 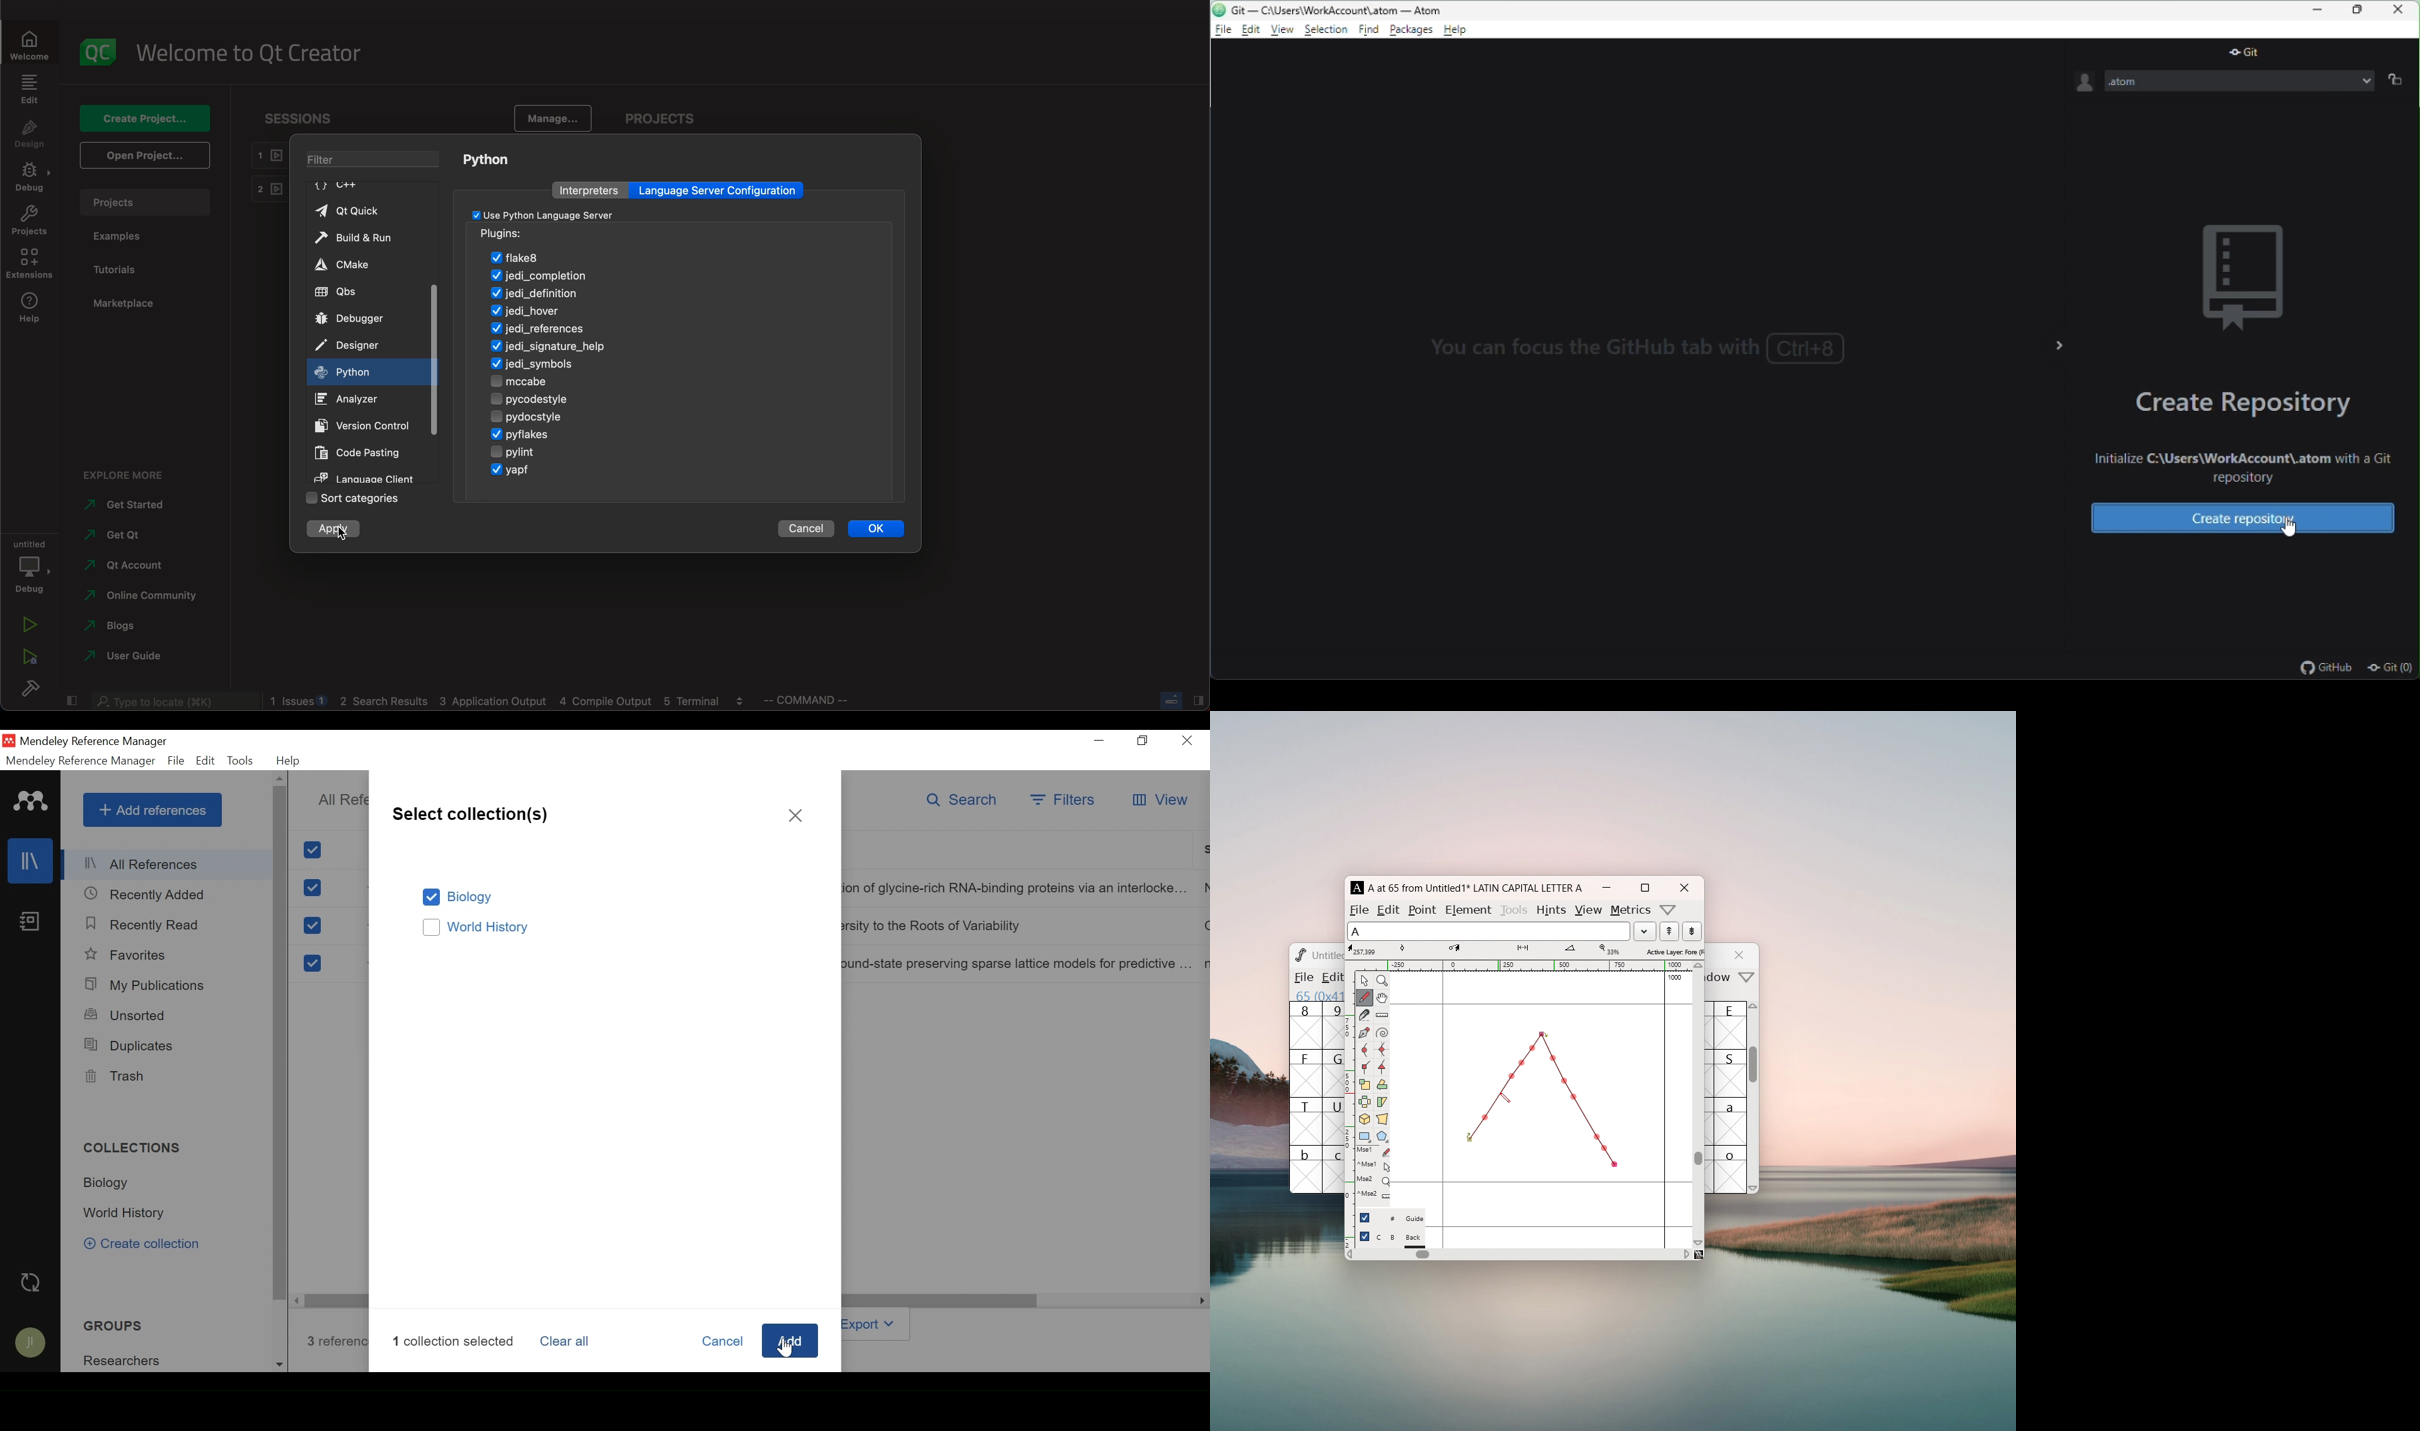 What do you see at coordinates (1699, 1158) in the screenshot?
I see `scrollbar` at bounding box center [1699, 1158].